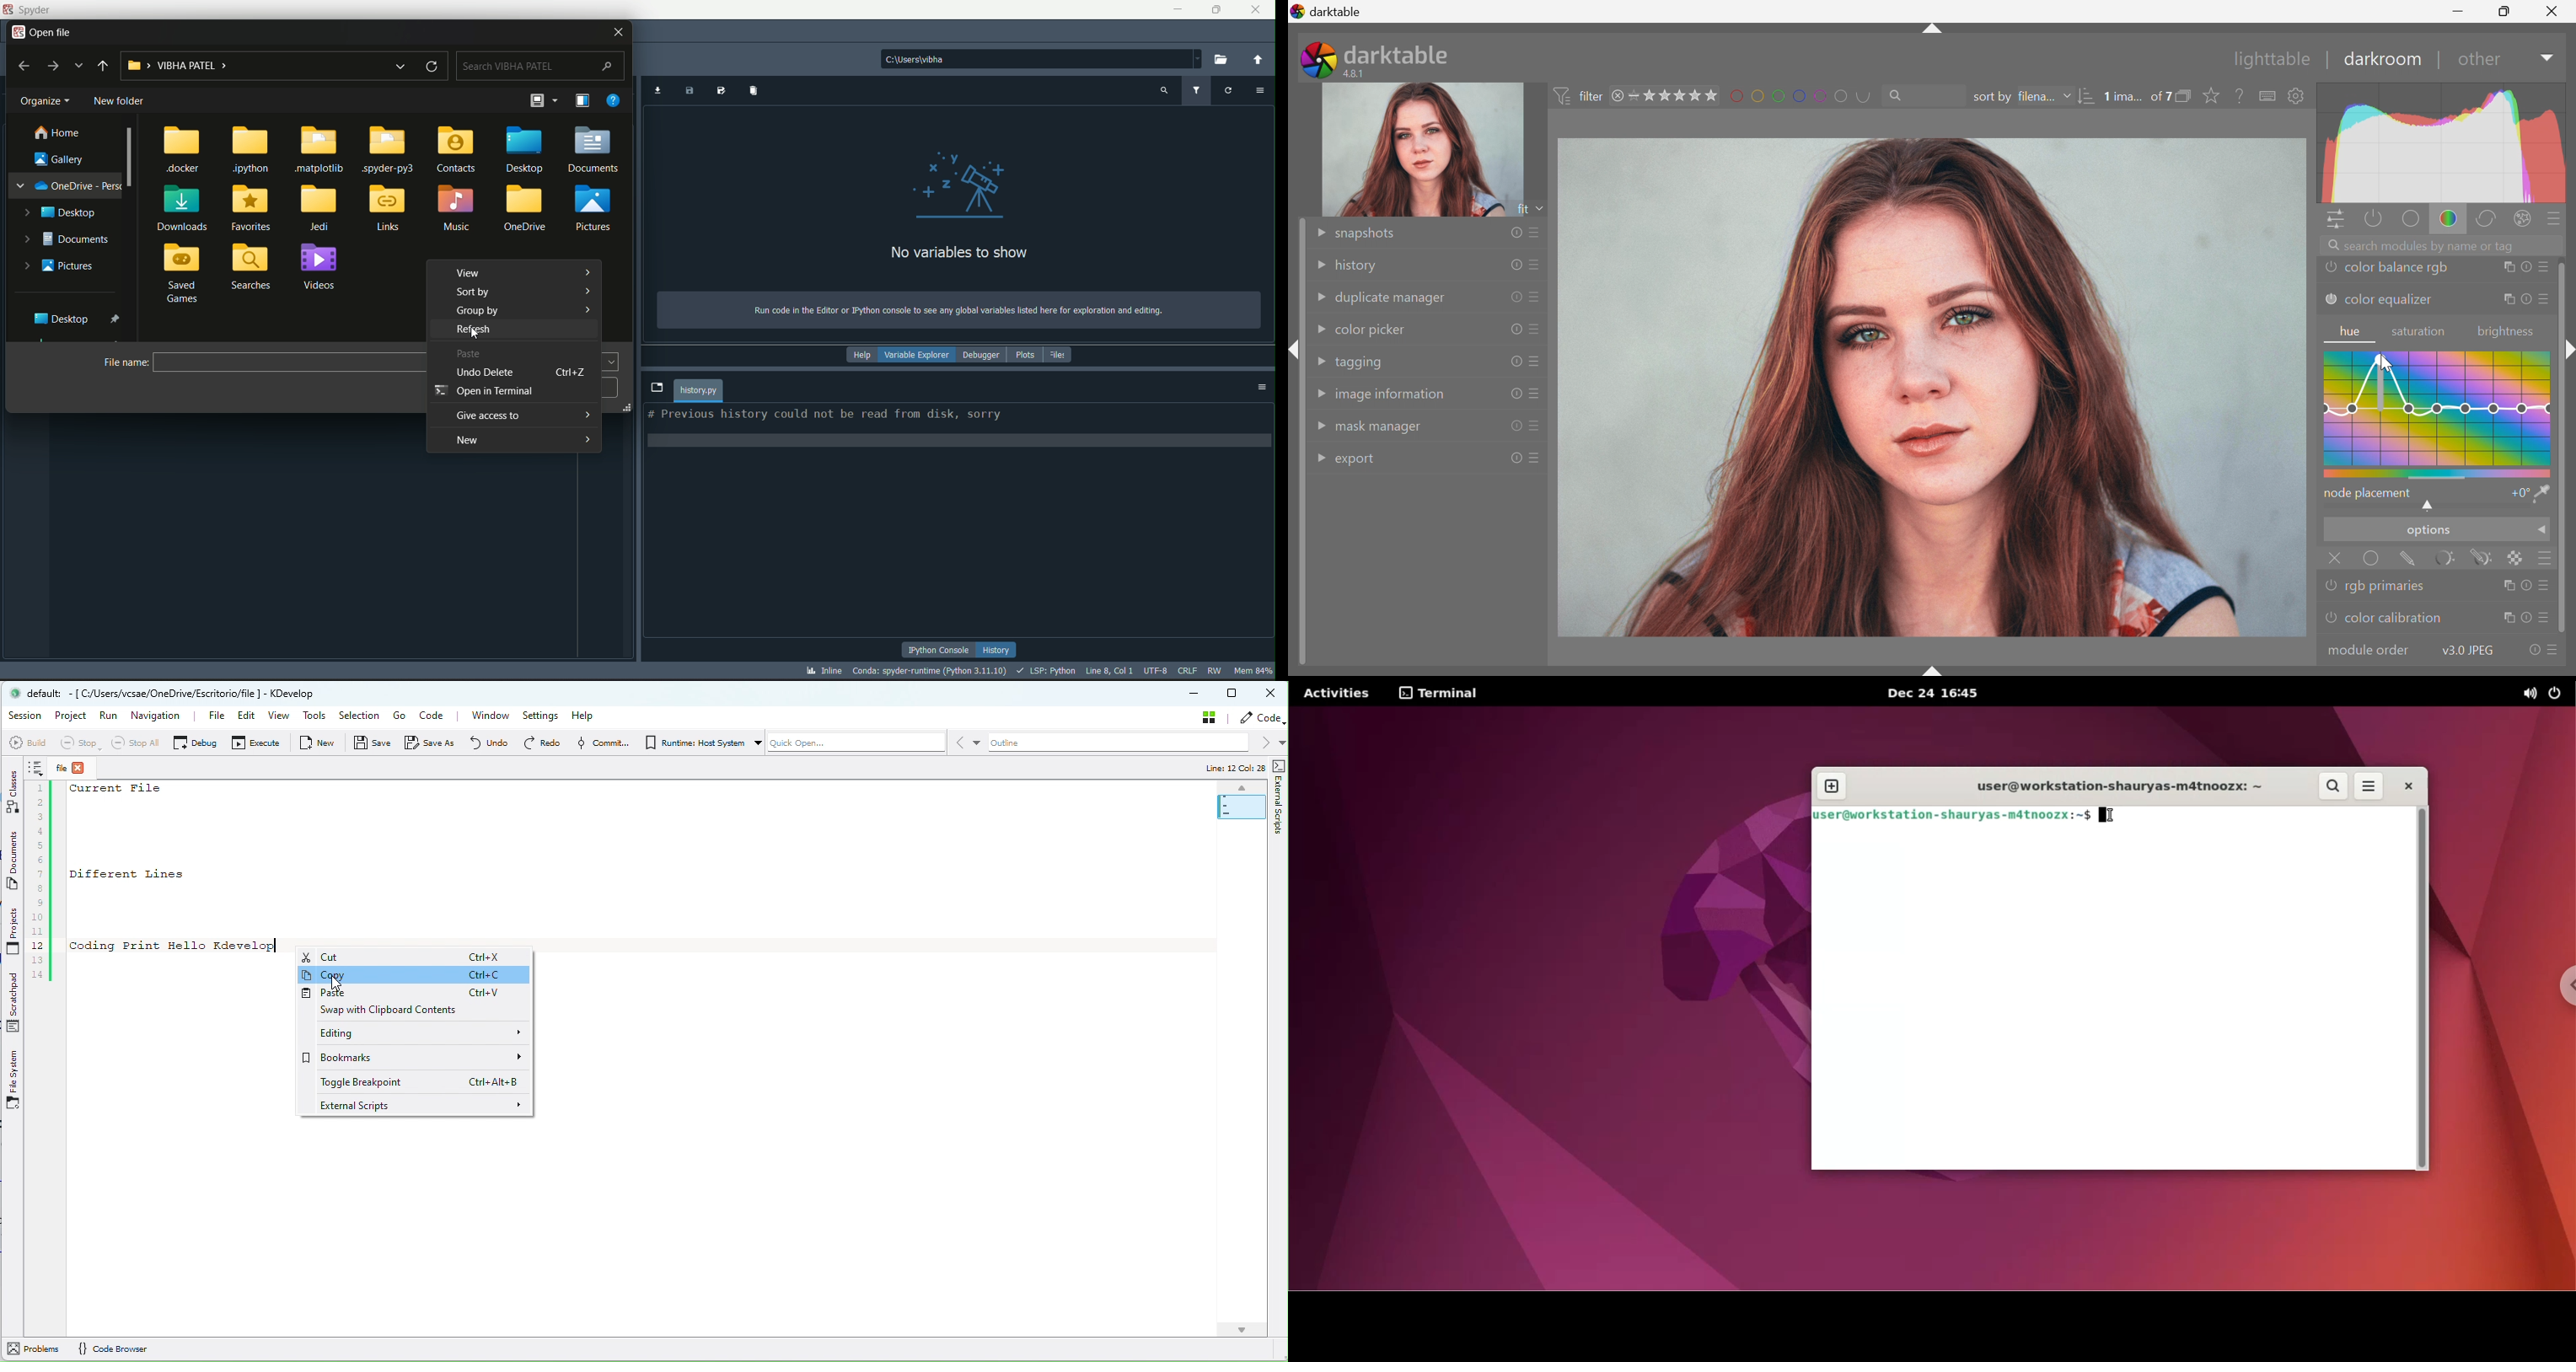 Image resolution: width=2576 pixels, height=1372 pixels. Describe the element at coordinates (69, 186) in the screenshot. I see `one drive` at that location.